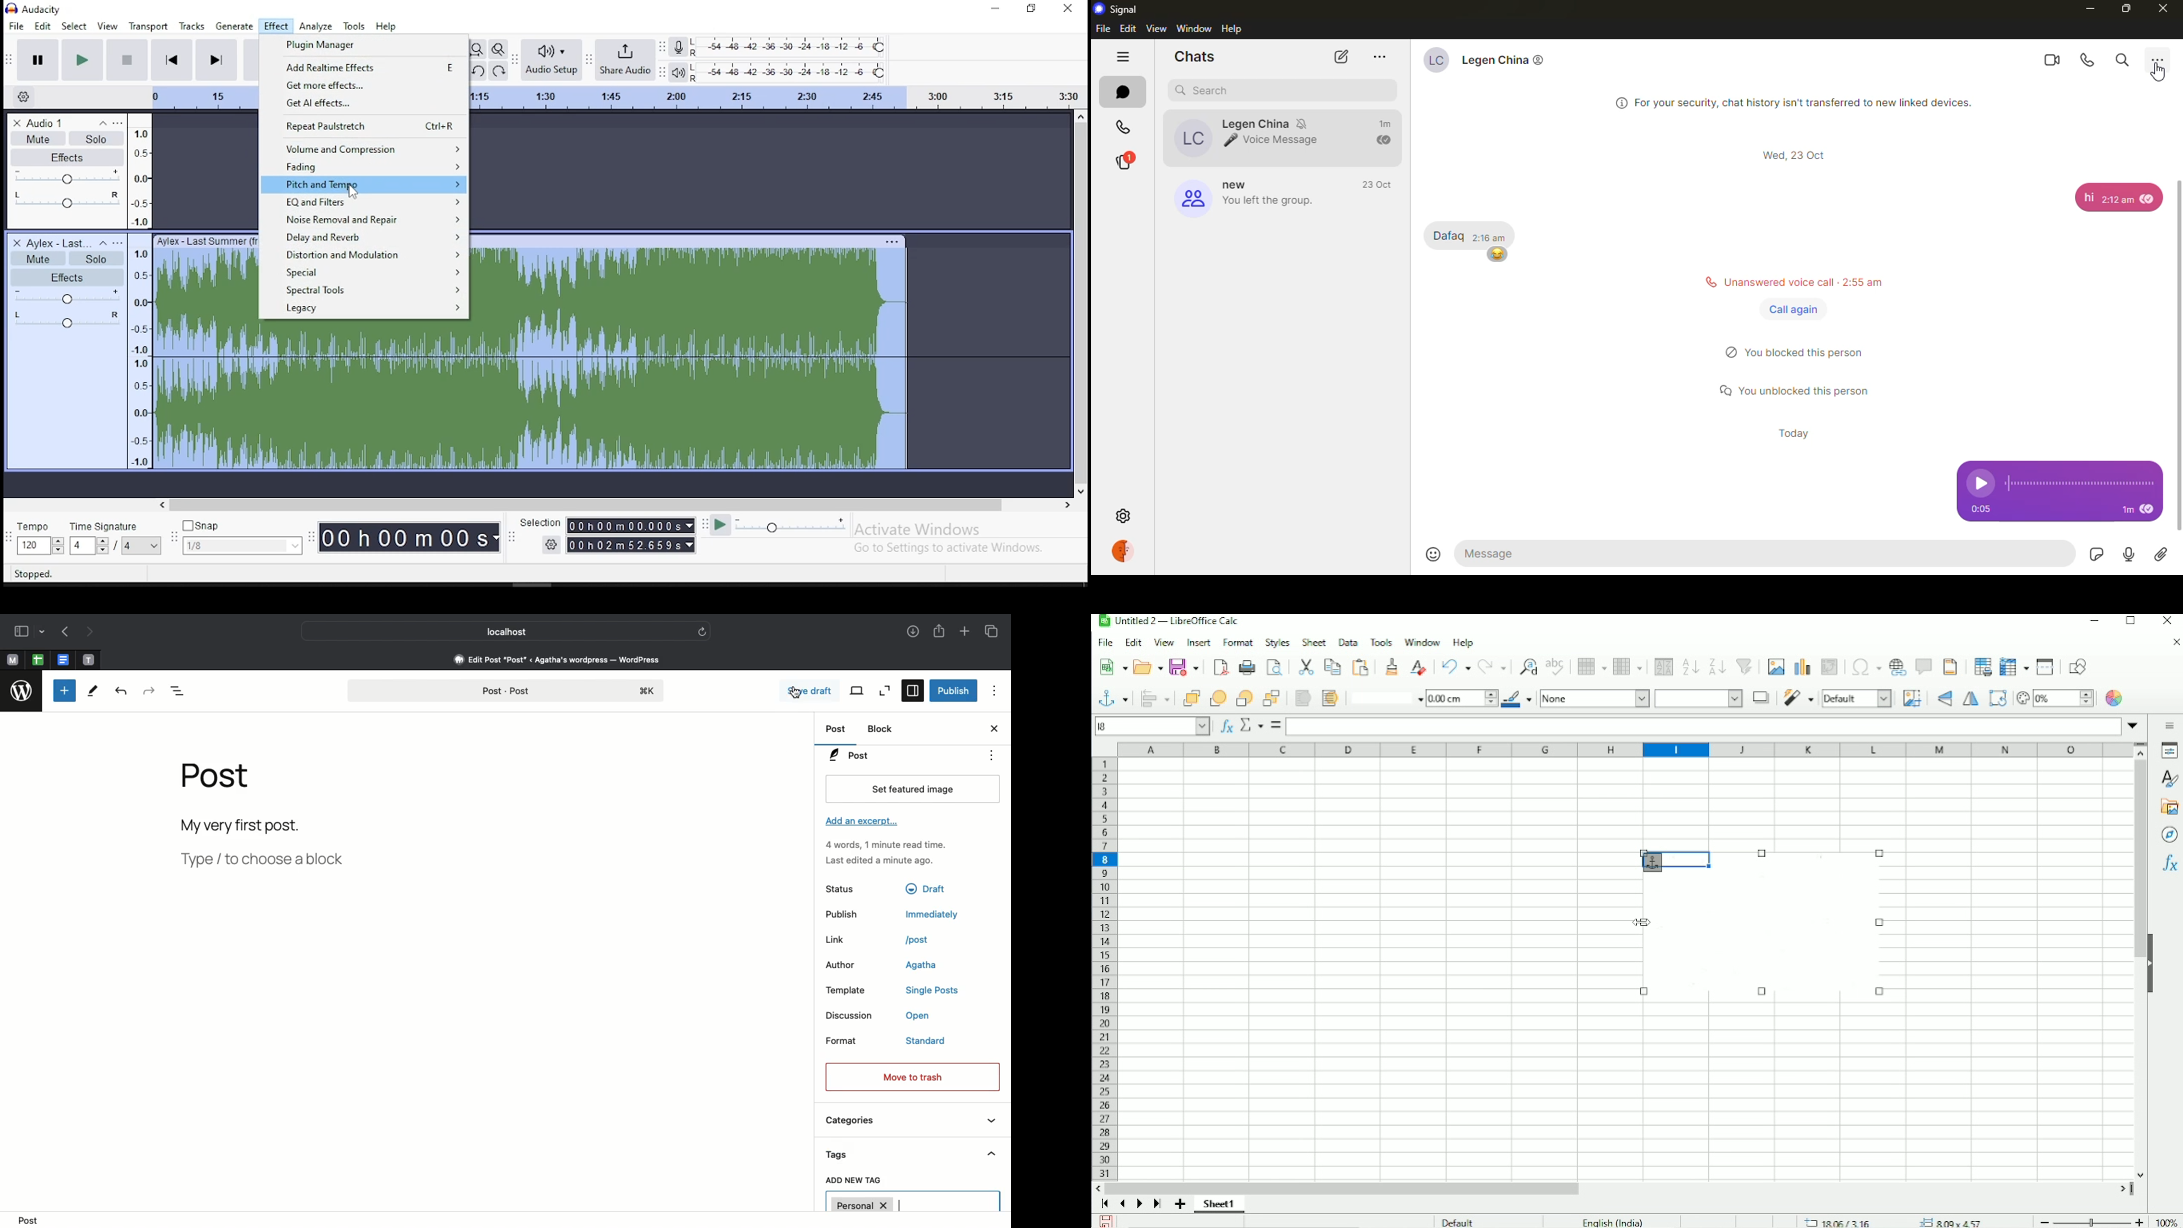 This screenshot has height=1232, width=2184. Describe the element at coordinates (2169, 865) in the screenshot. I see `Functions` at that location.